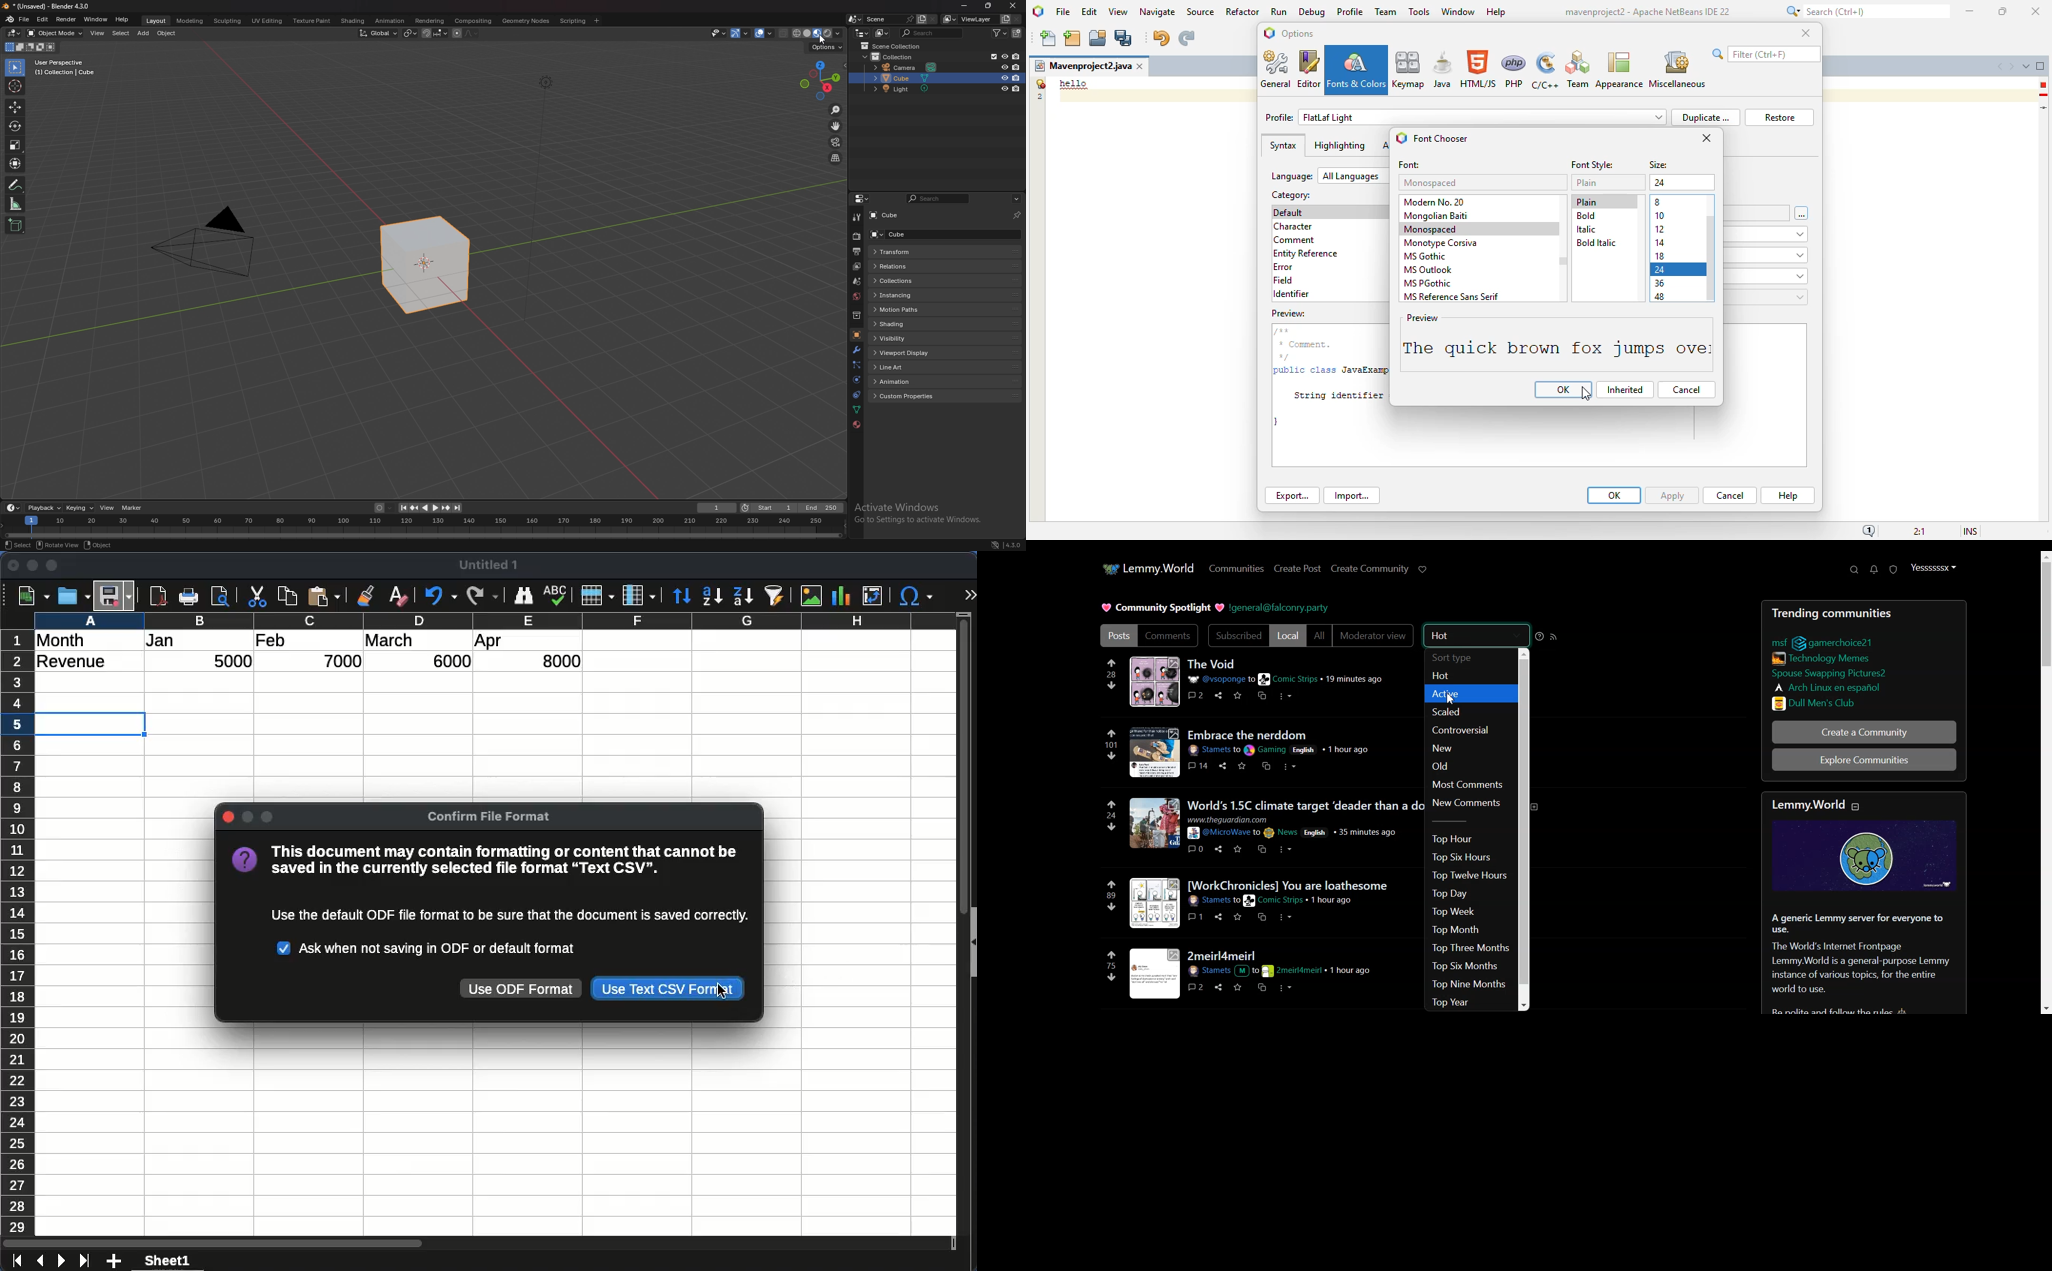 This screenshot has width=2072, height=1288. Describe the element at coordinates (856, 395) in the screenshot. I see `constraints` at that location.